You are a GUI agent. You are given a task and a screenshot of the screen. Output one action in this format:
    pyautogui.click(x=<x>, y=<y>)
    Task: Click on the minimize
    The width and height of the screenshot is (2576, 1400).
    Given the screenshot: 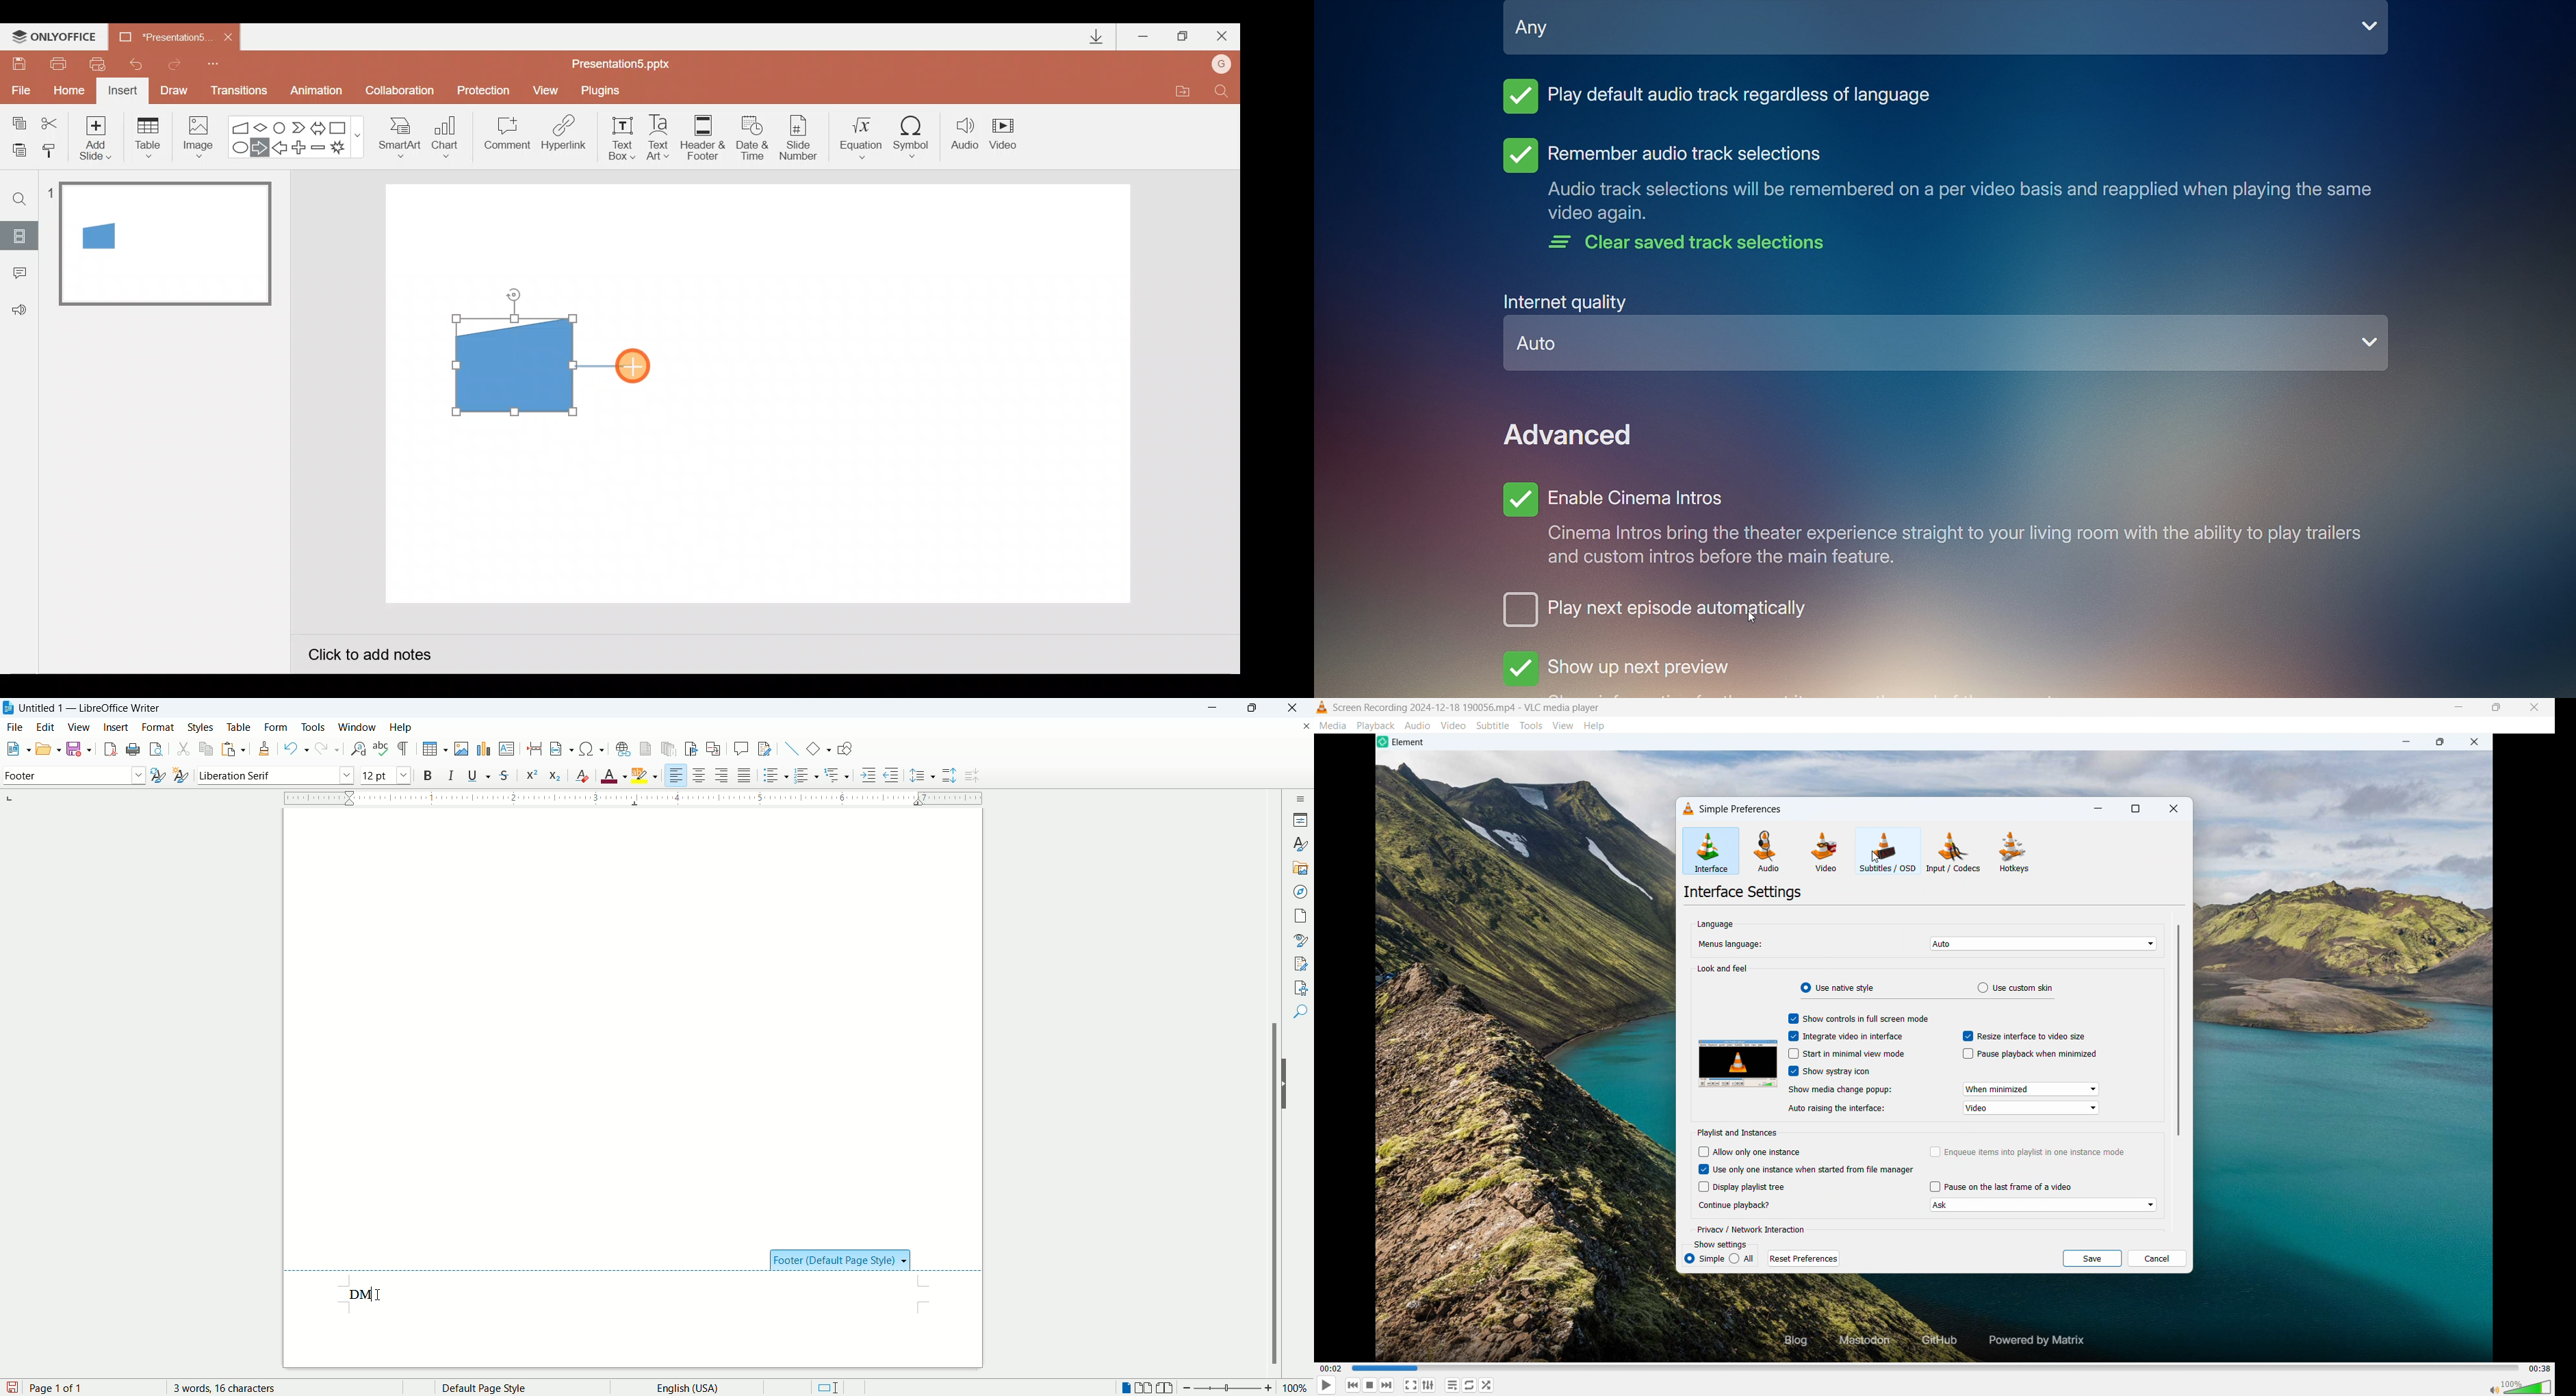 What is the action you would take?
    pyautogui.click(x=1217, y=707)
    